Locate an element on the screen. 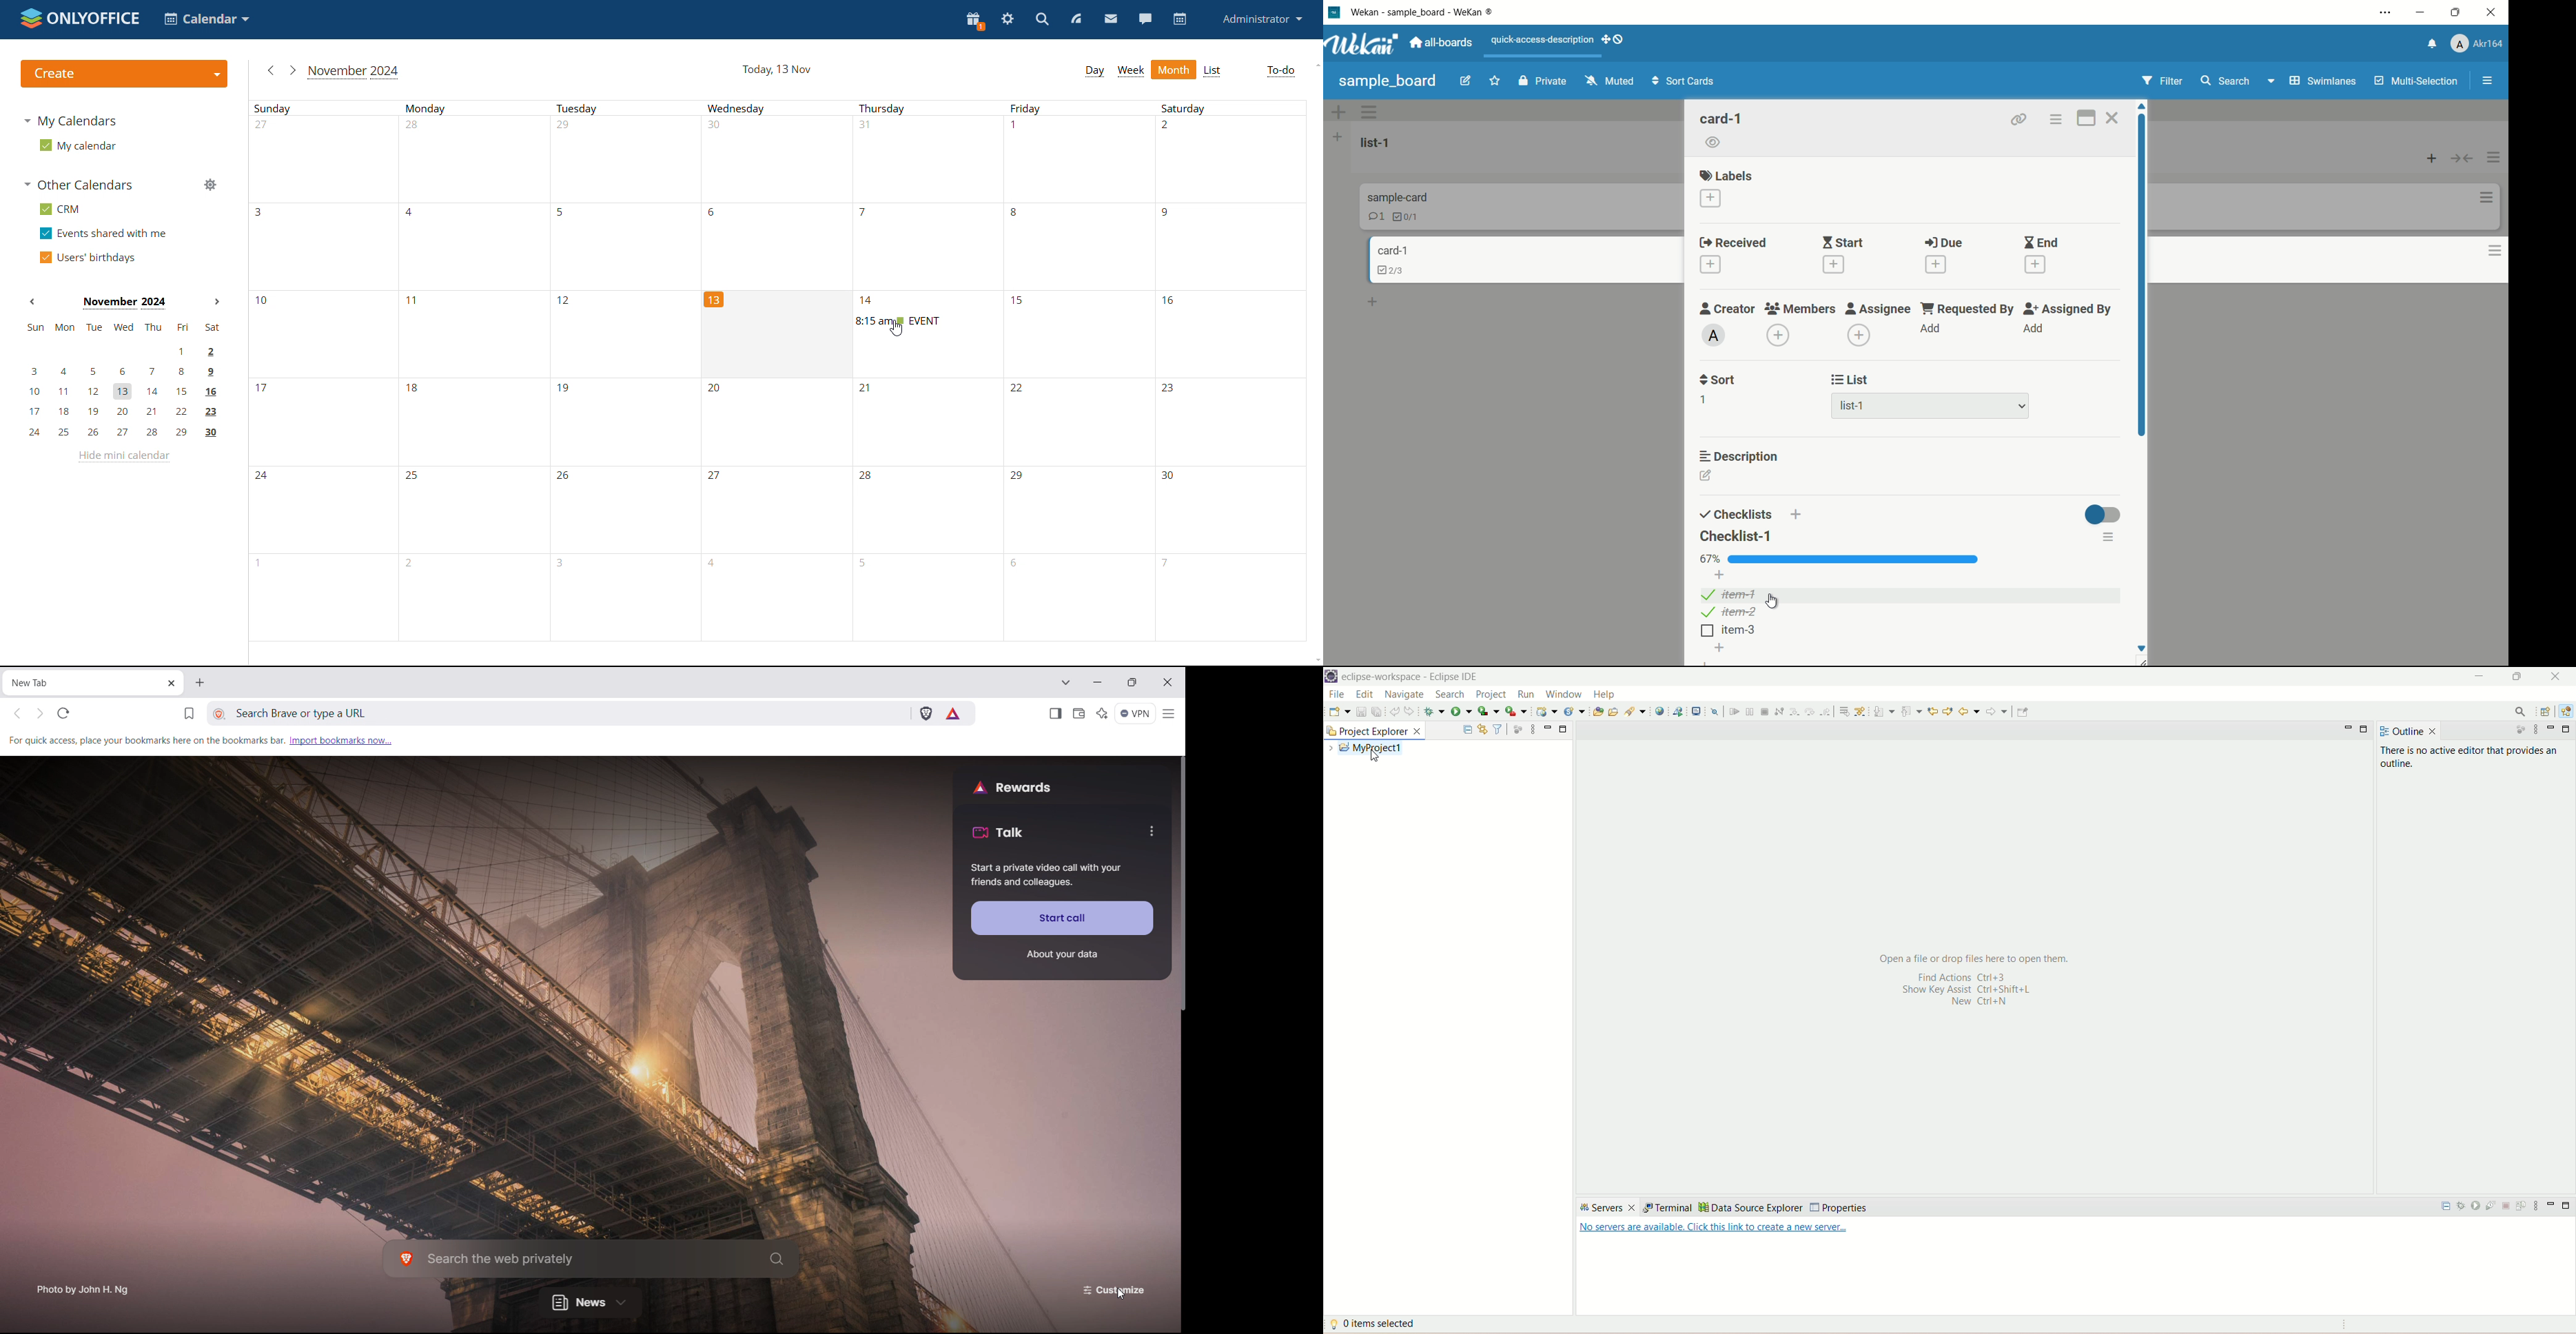 The width and height of the screenshot is (2576, 1344). minimize is located at coordinates (2422, 12).